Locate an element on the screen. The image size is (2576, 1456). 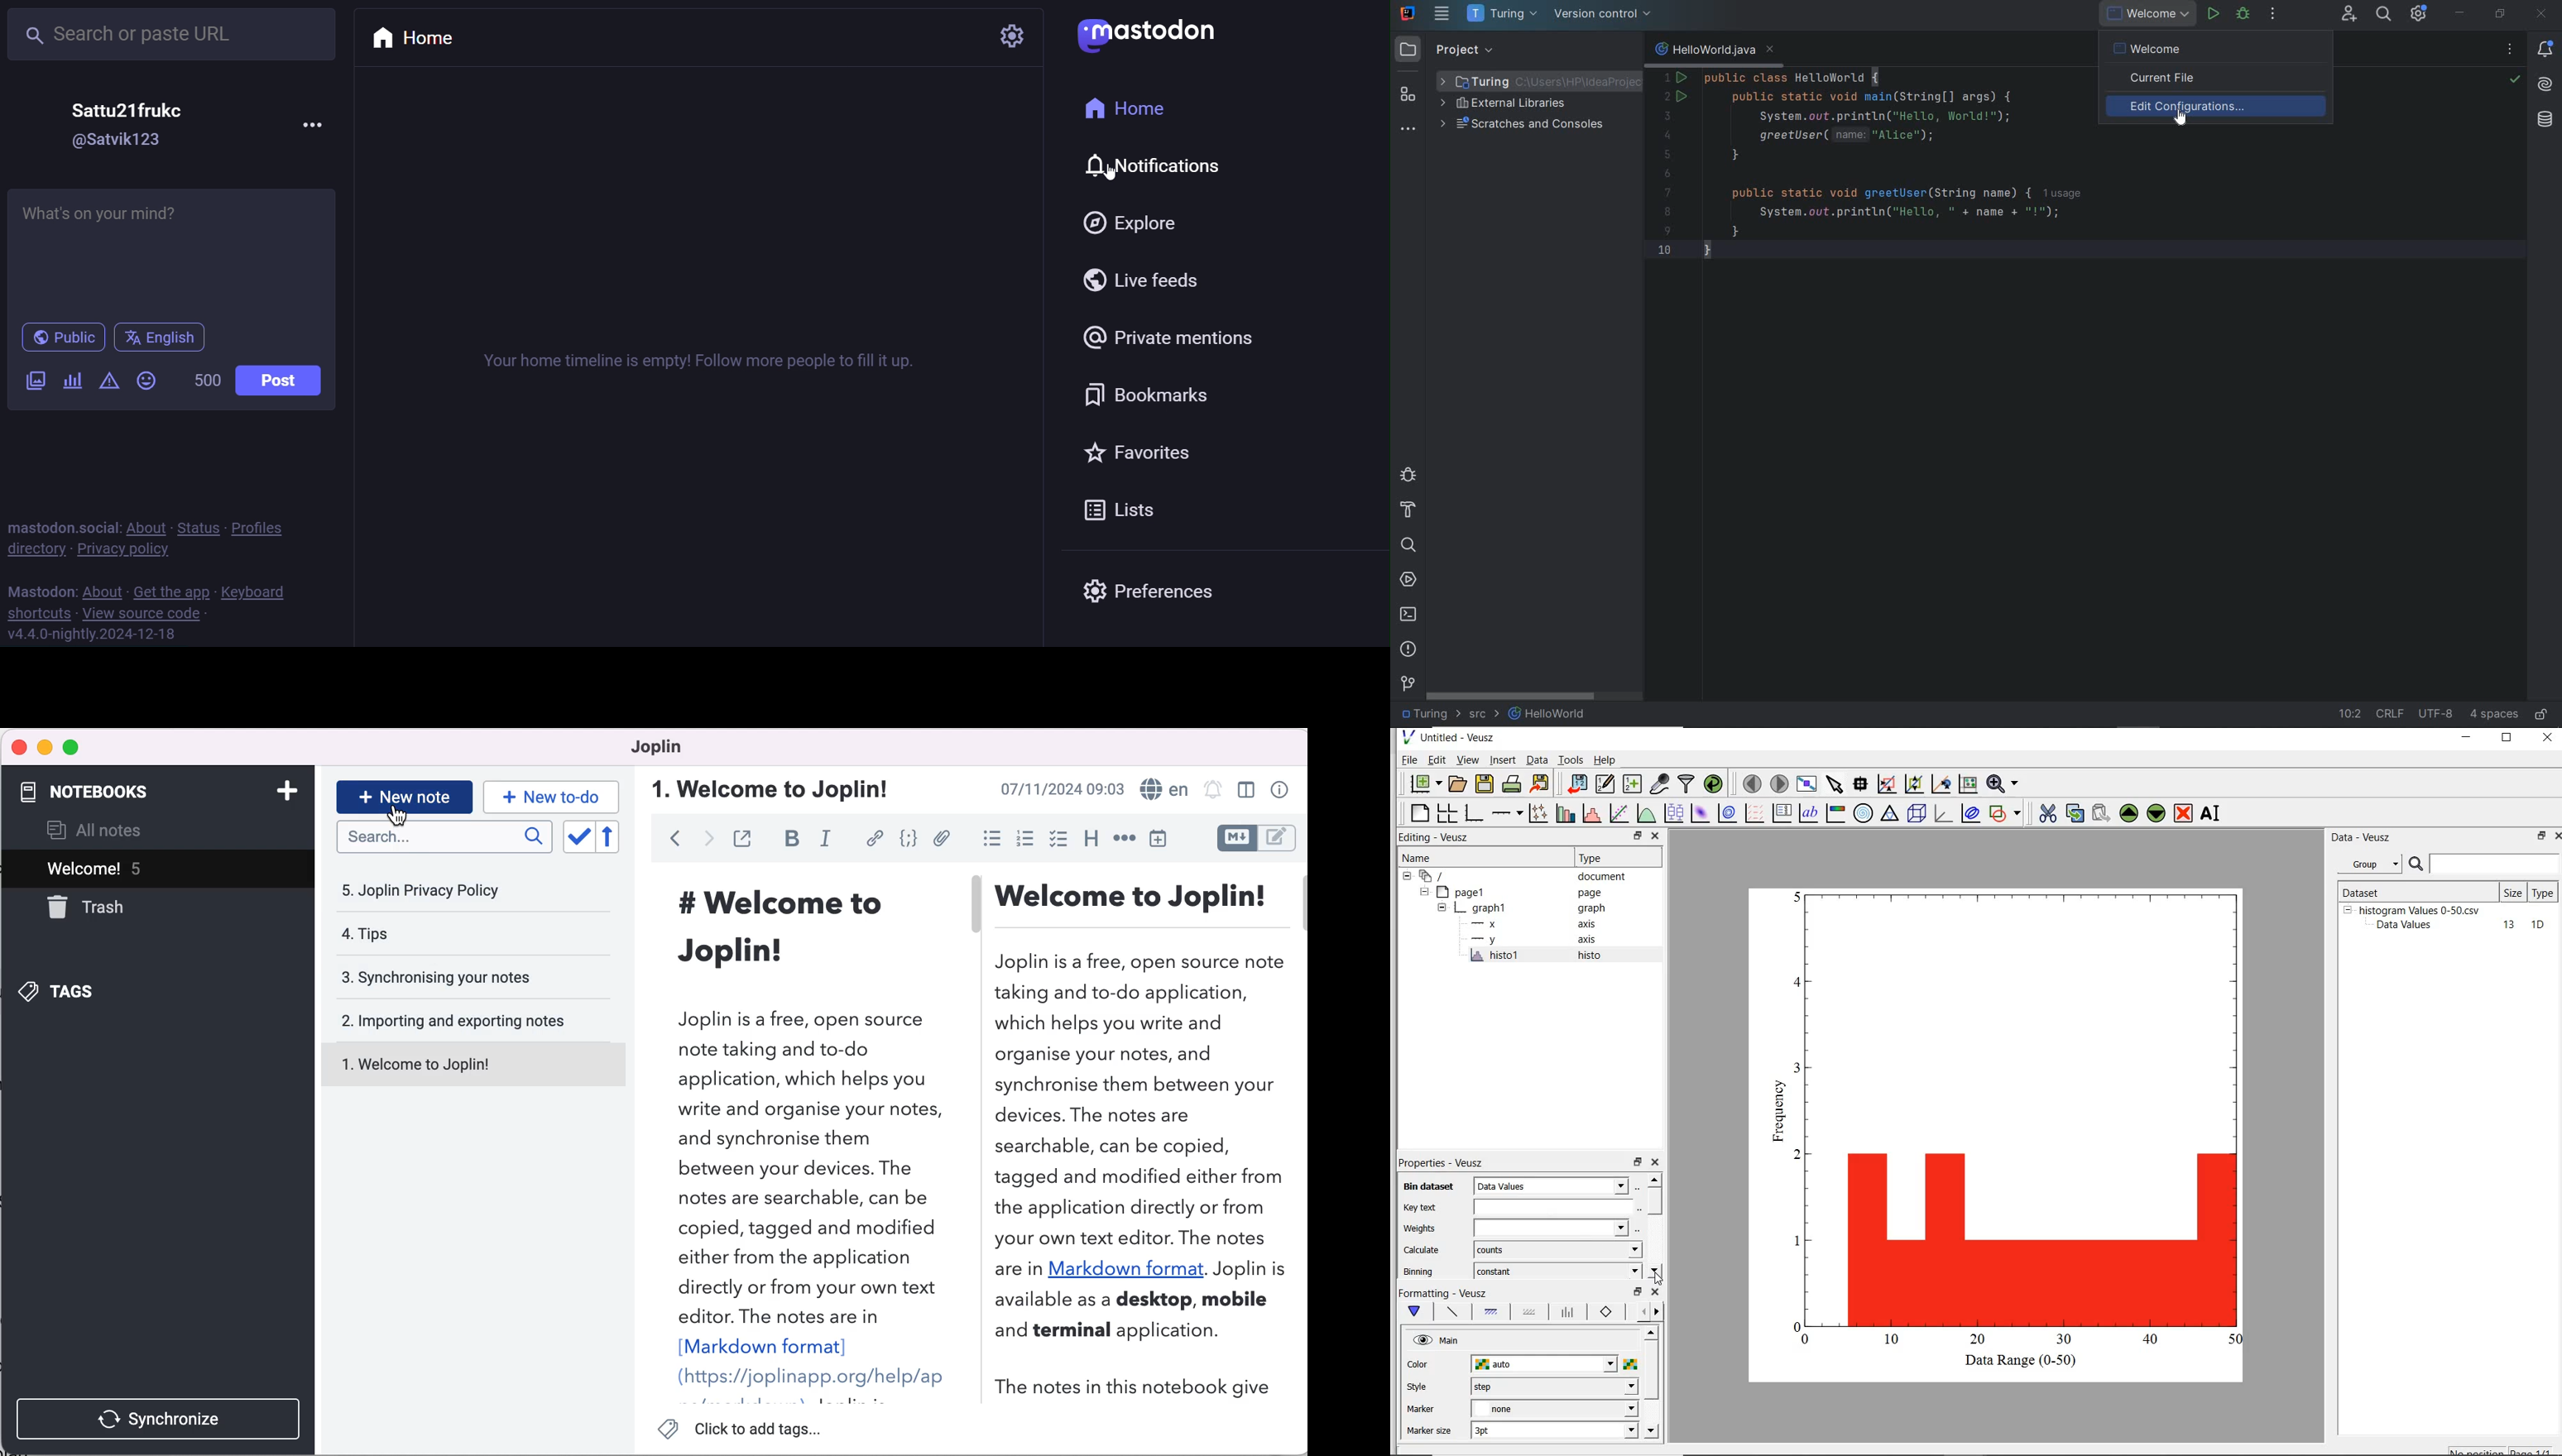
plot 2d dataset as contours is located at coordinates (1727, 813).